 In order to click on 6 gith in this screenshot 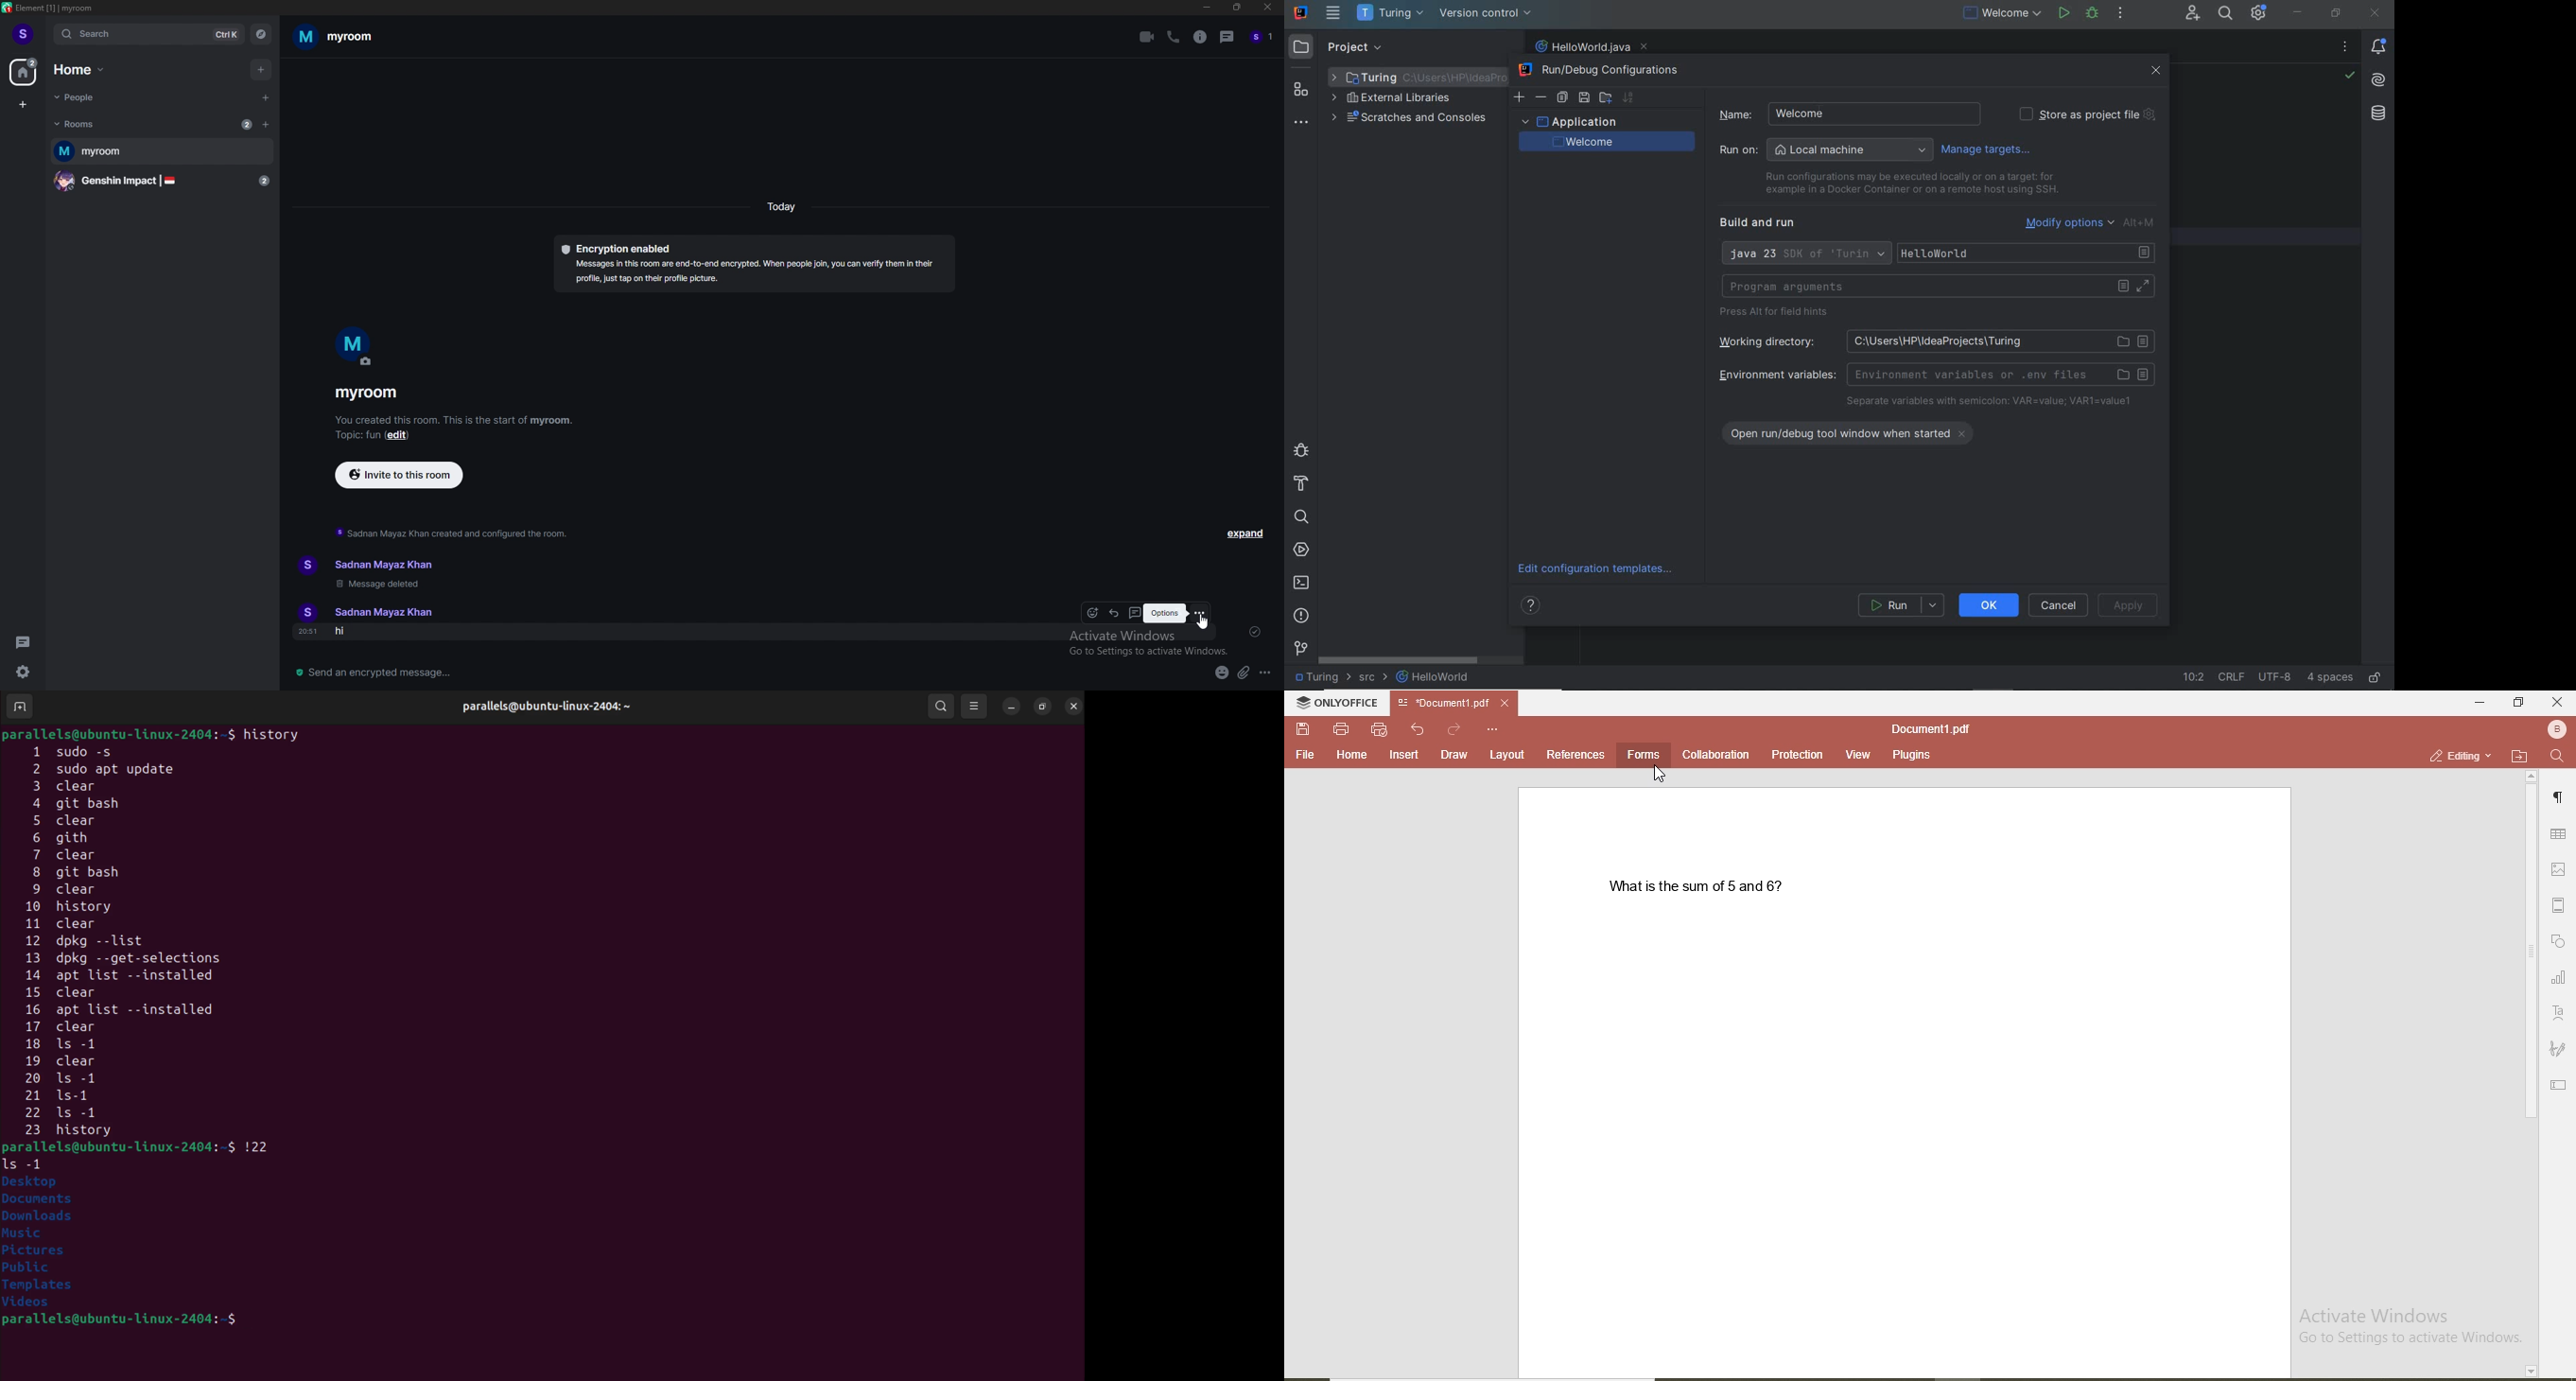, I will do `click(74, 837)`.